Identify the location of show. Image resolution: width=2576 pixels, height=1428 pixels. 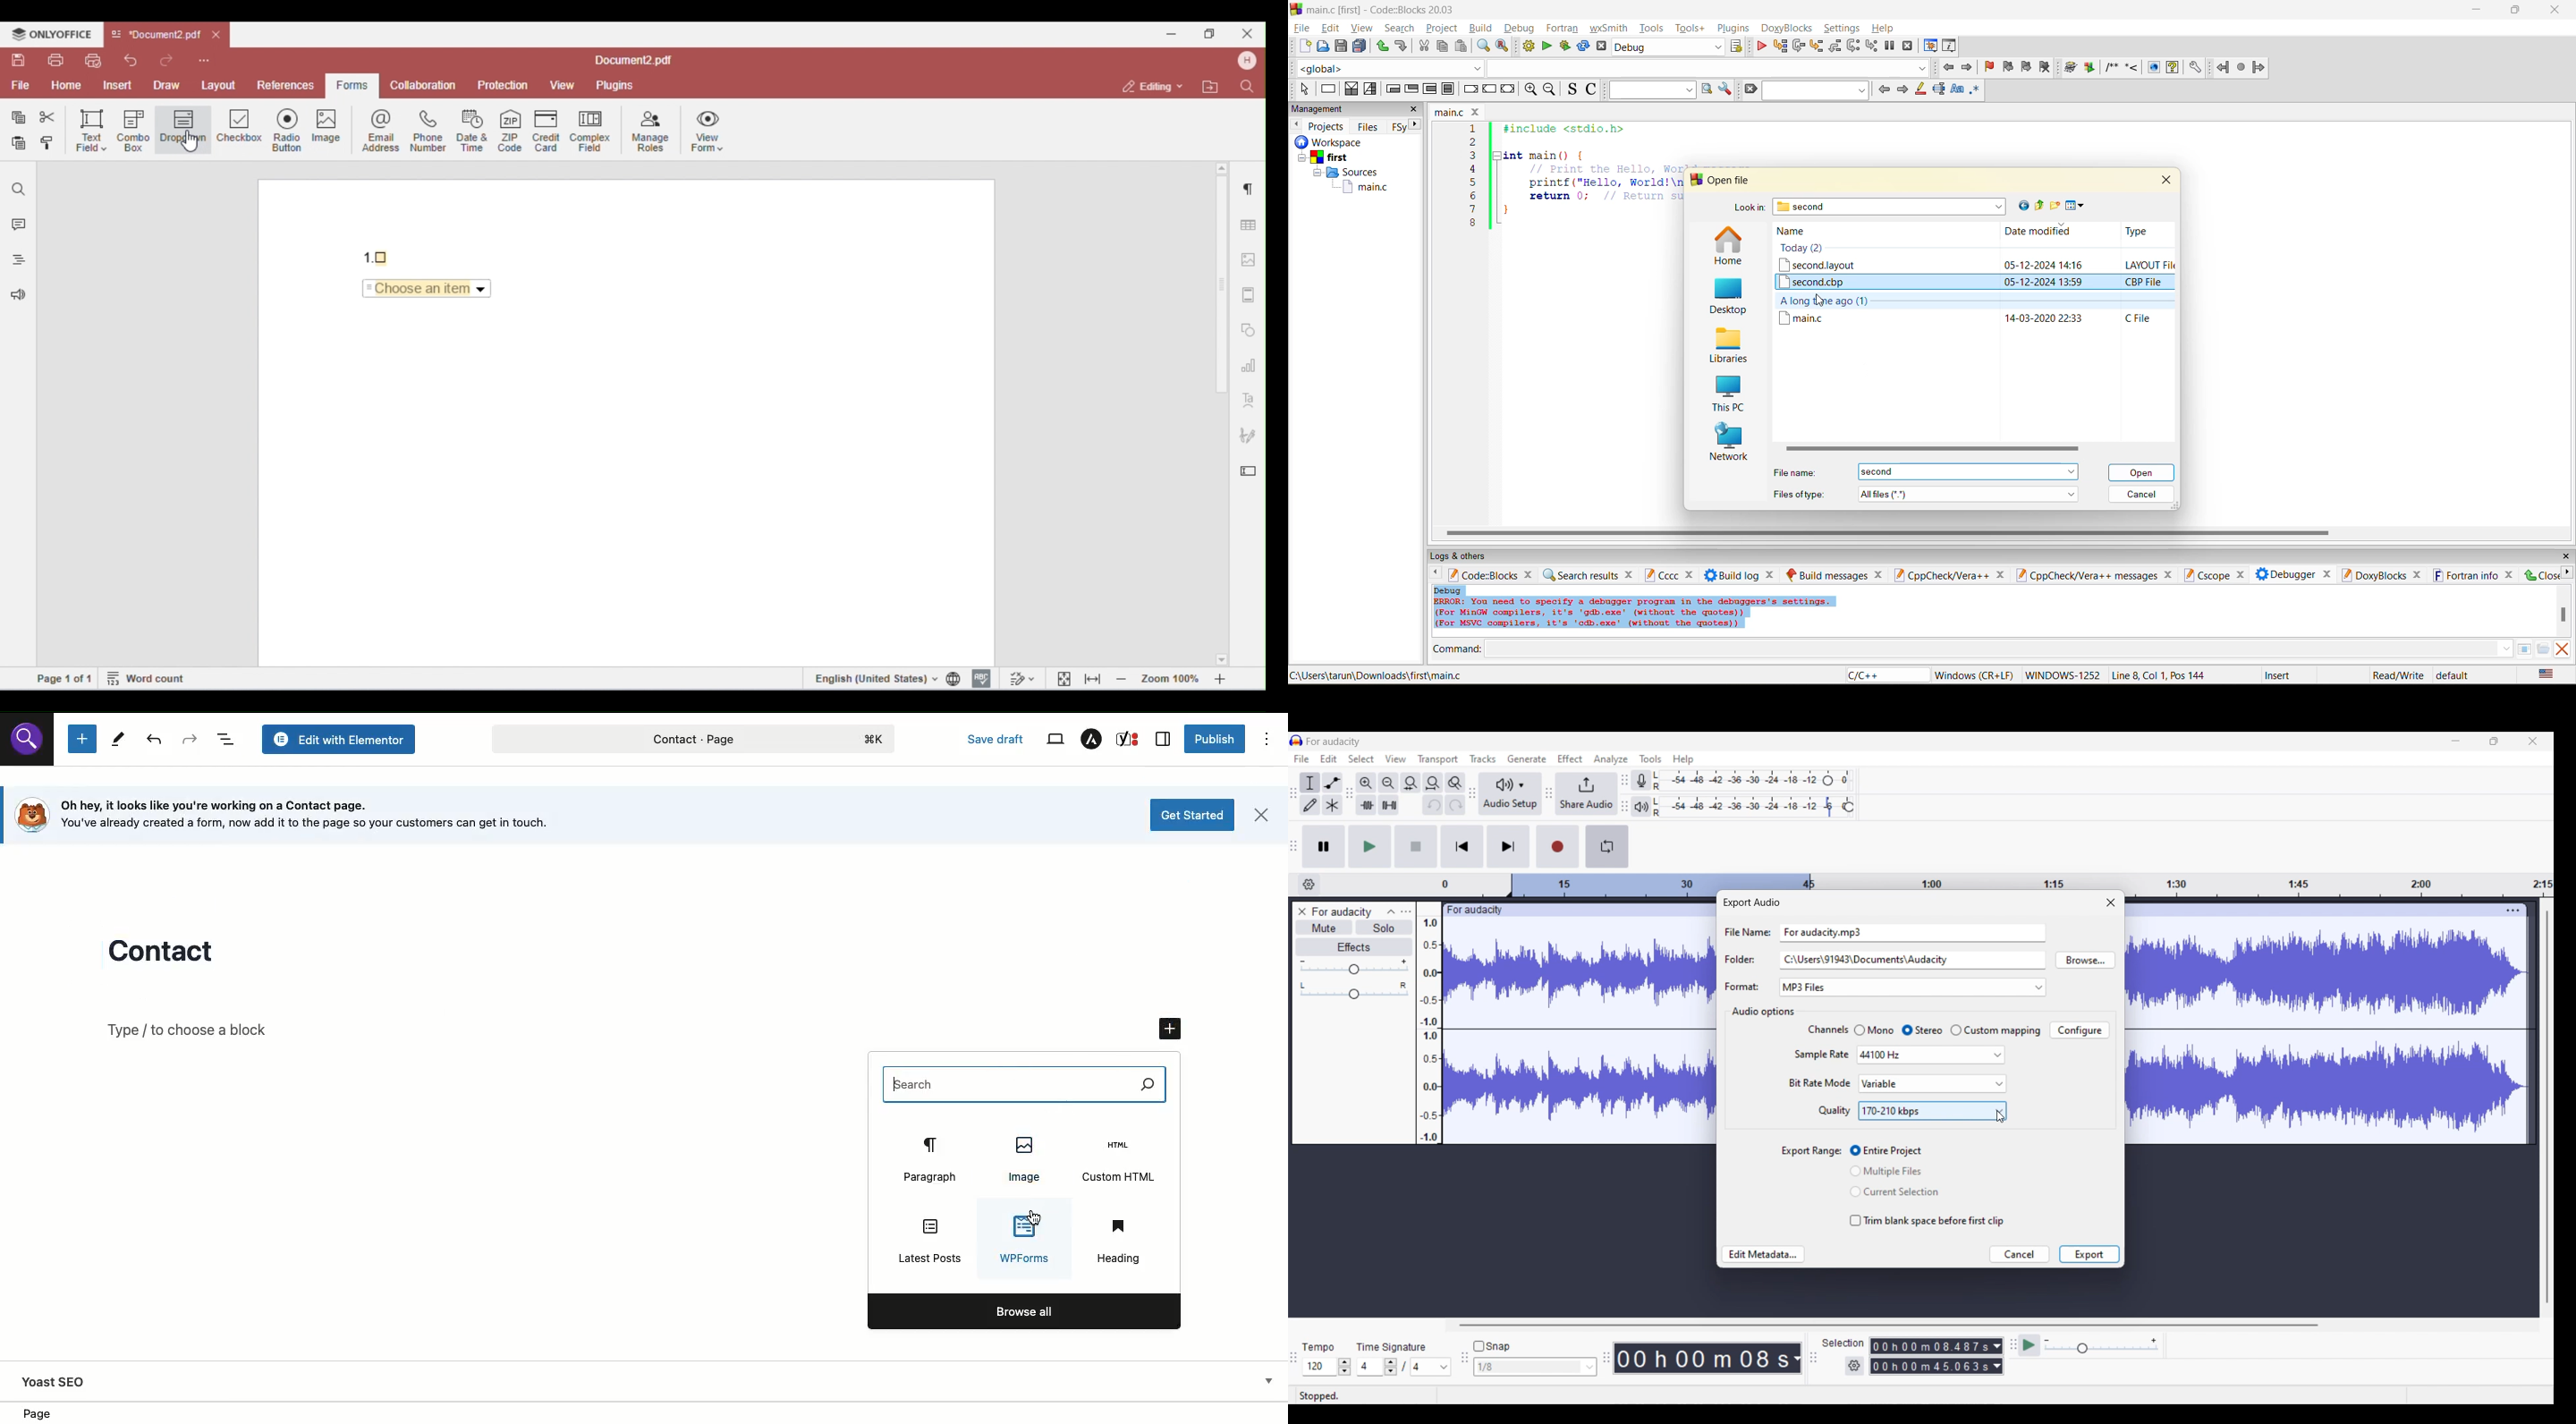
(2152, 67).